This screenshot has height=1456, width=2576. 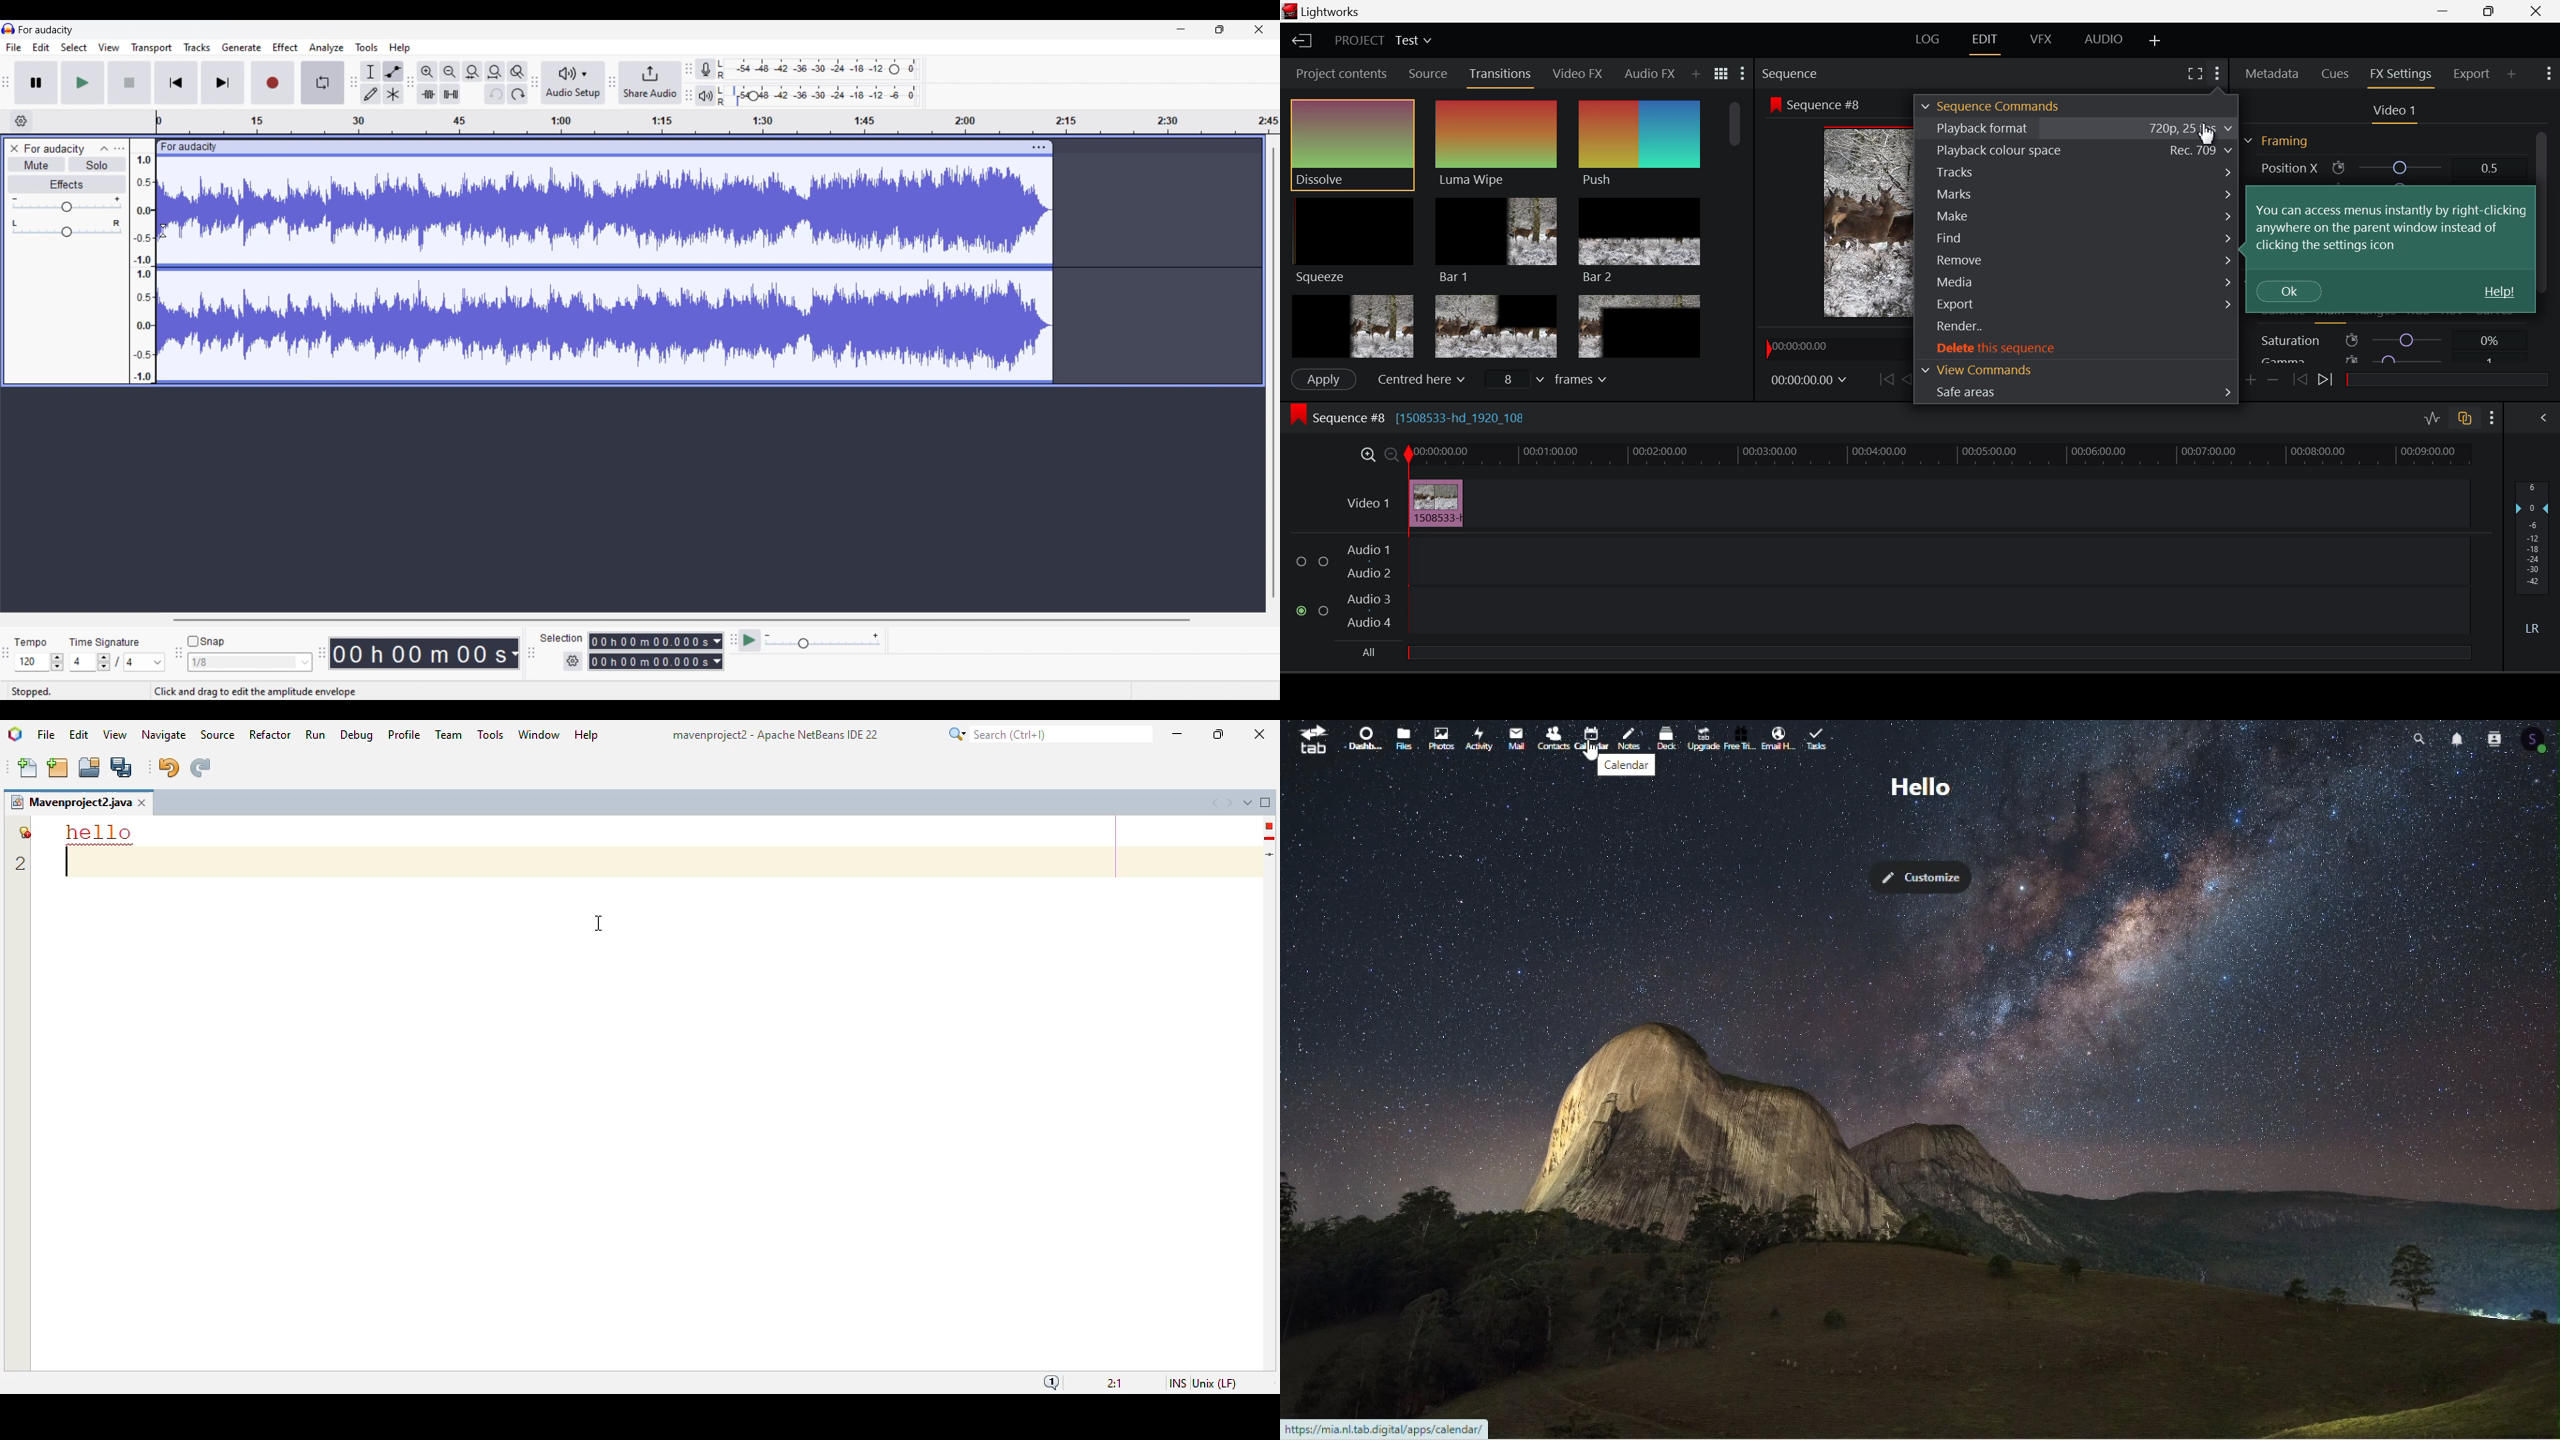 I want to click on Search, so click(x=2419, y=744).